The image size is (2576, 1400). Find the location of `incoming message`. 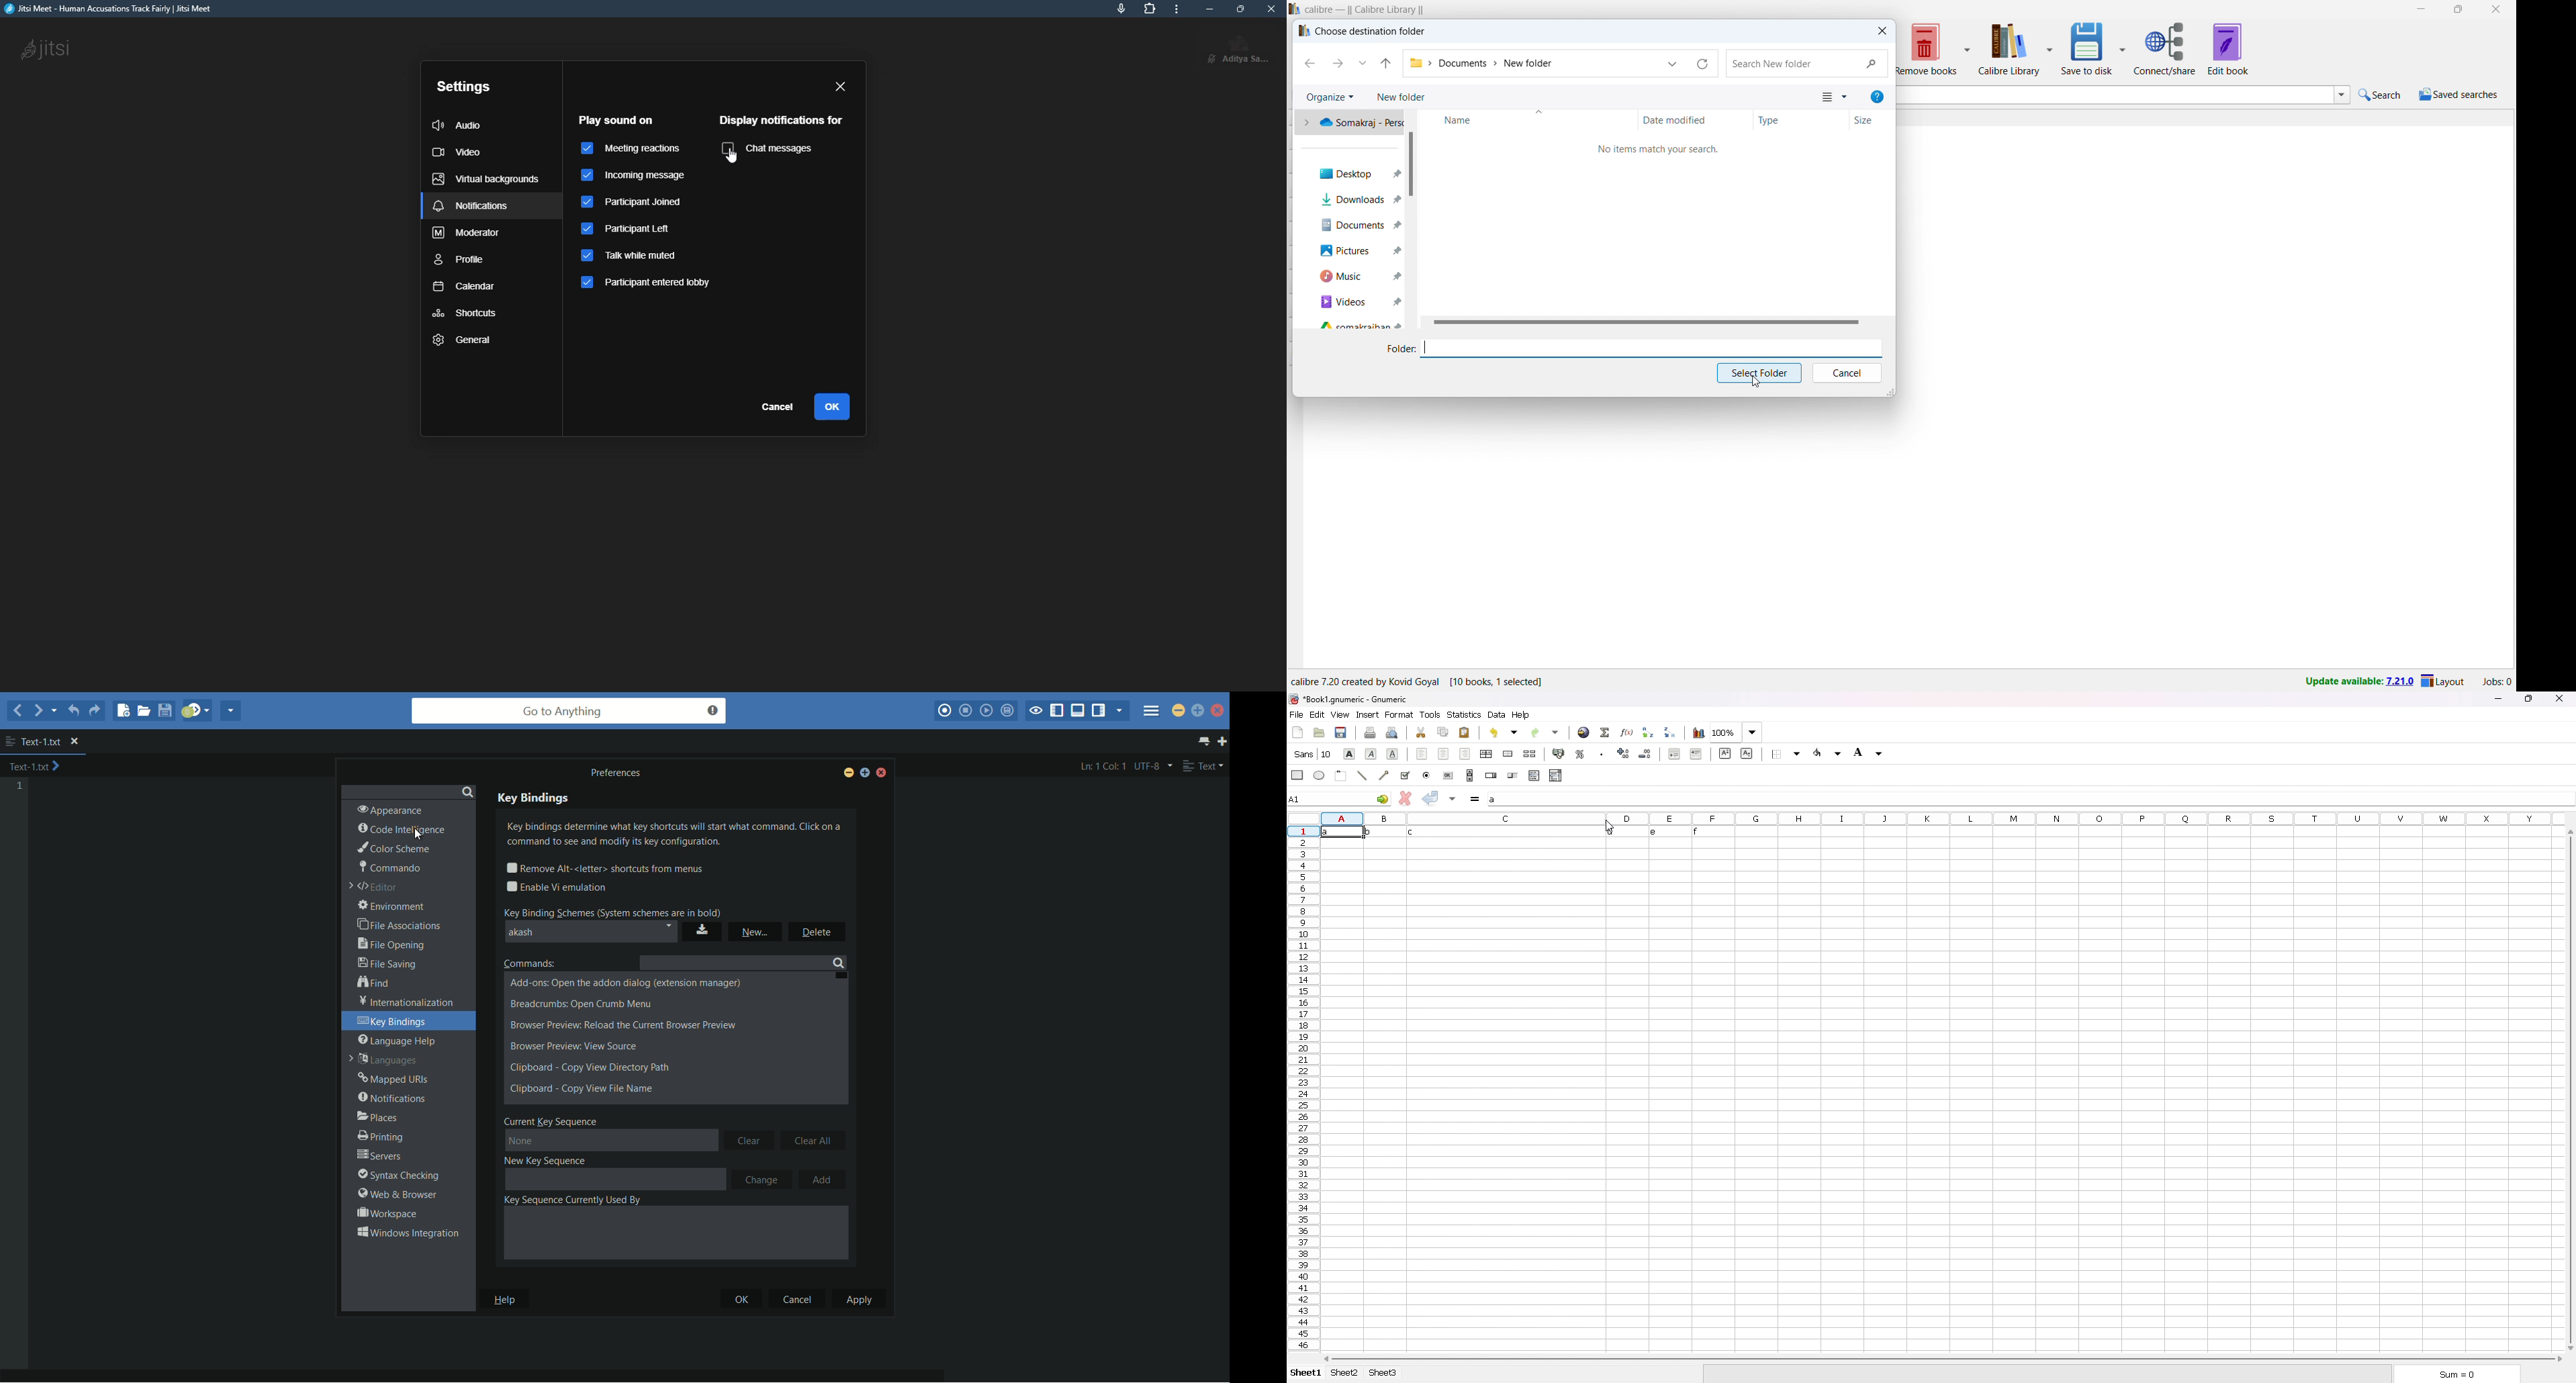

incoming message is located at coordinates (641, 176).